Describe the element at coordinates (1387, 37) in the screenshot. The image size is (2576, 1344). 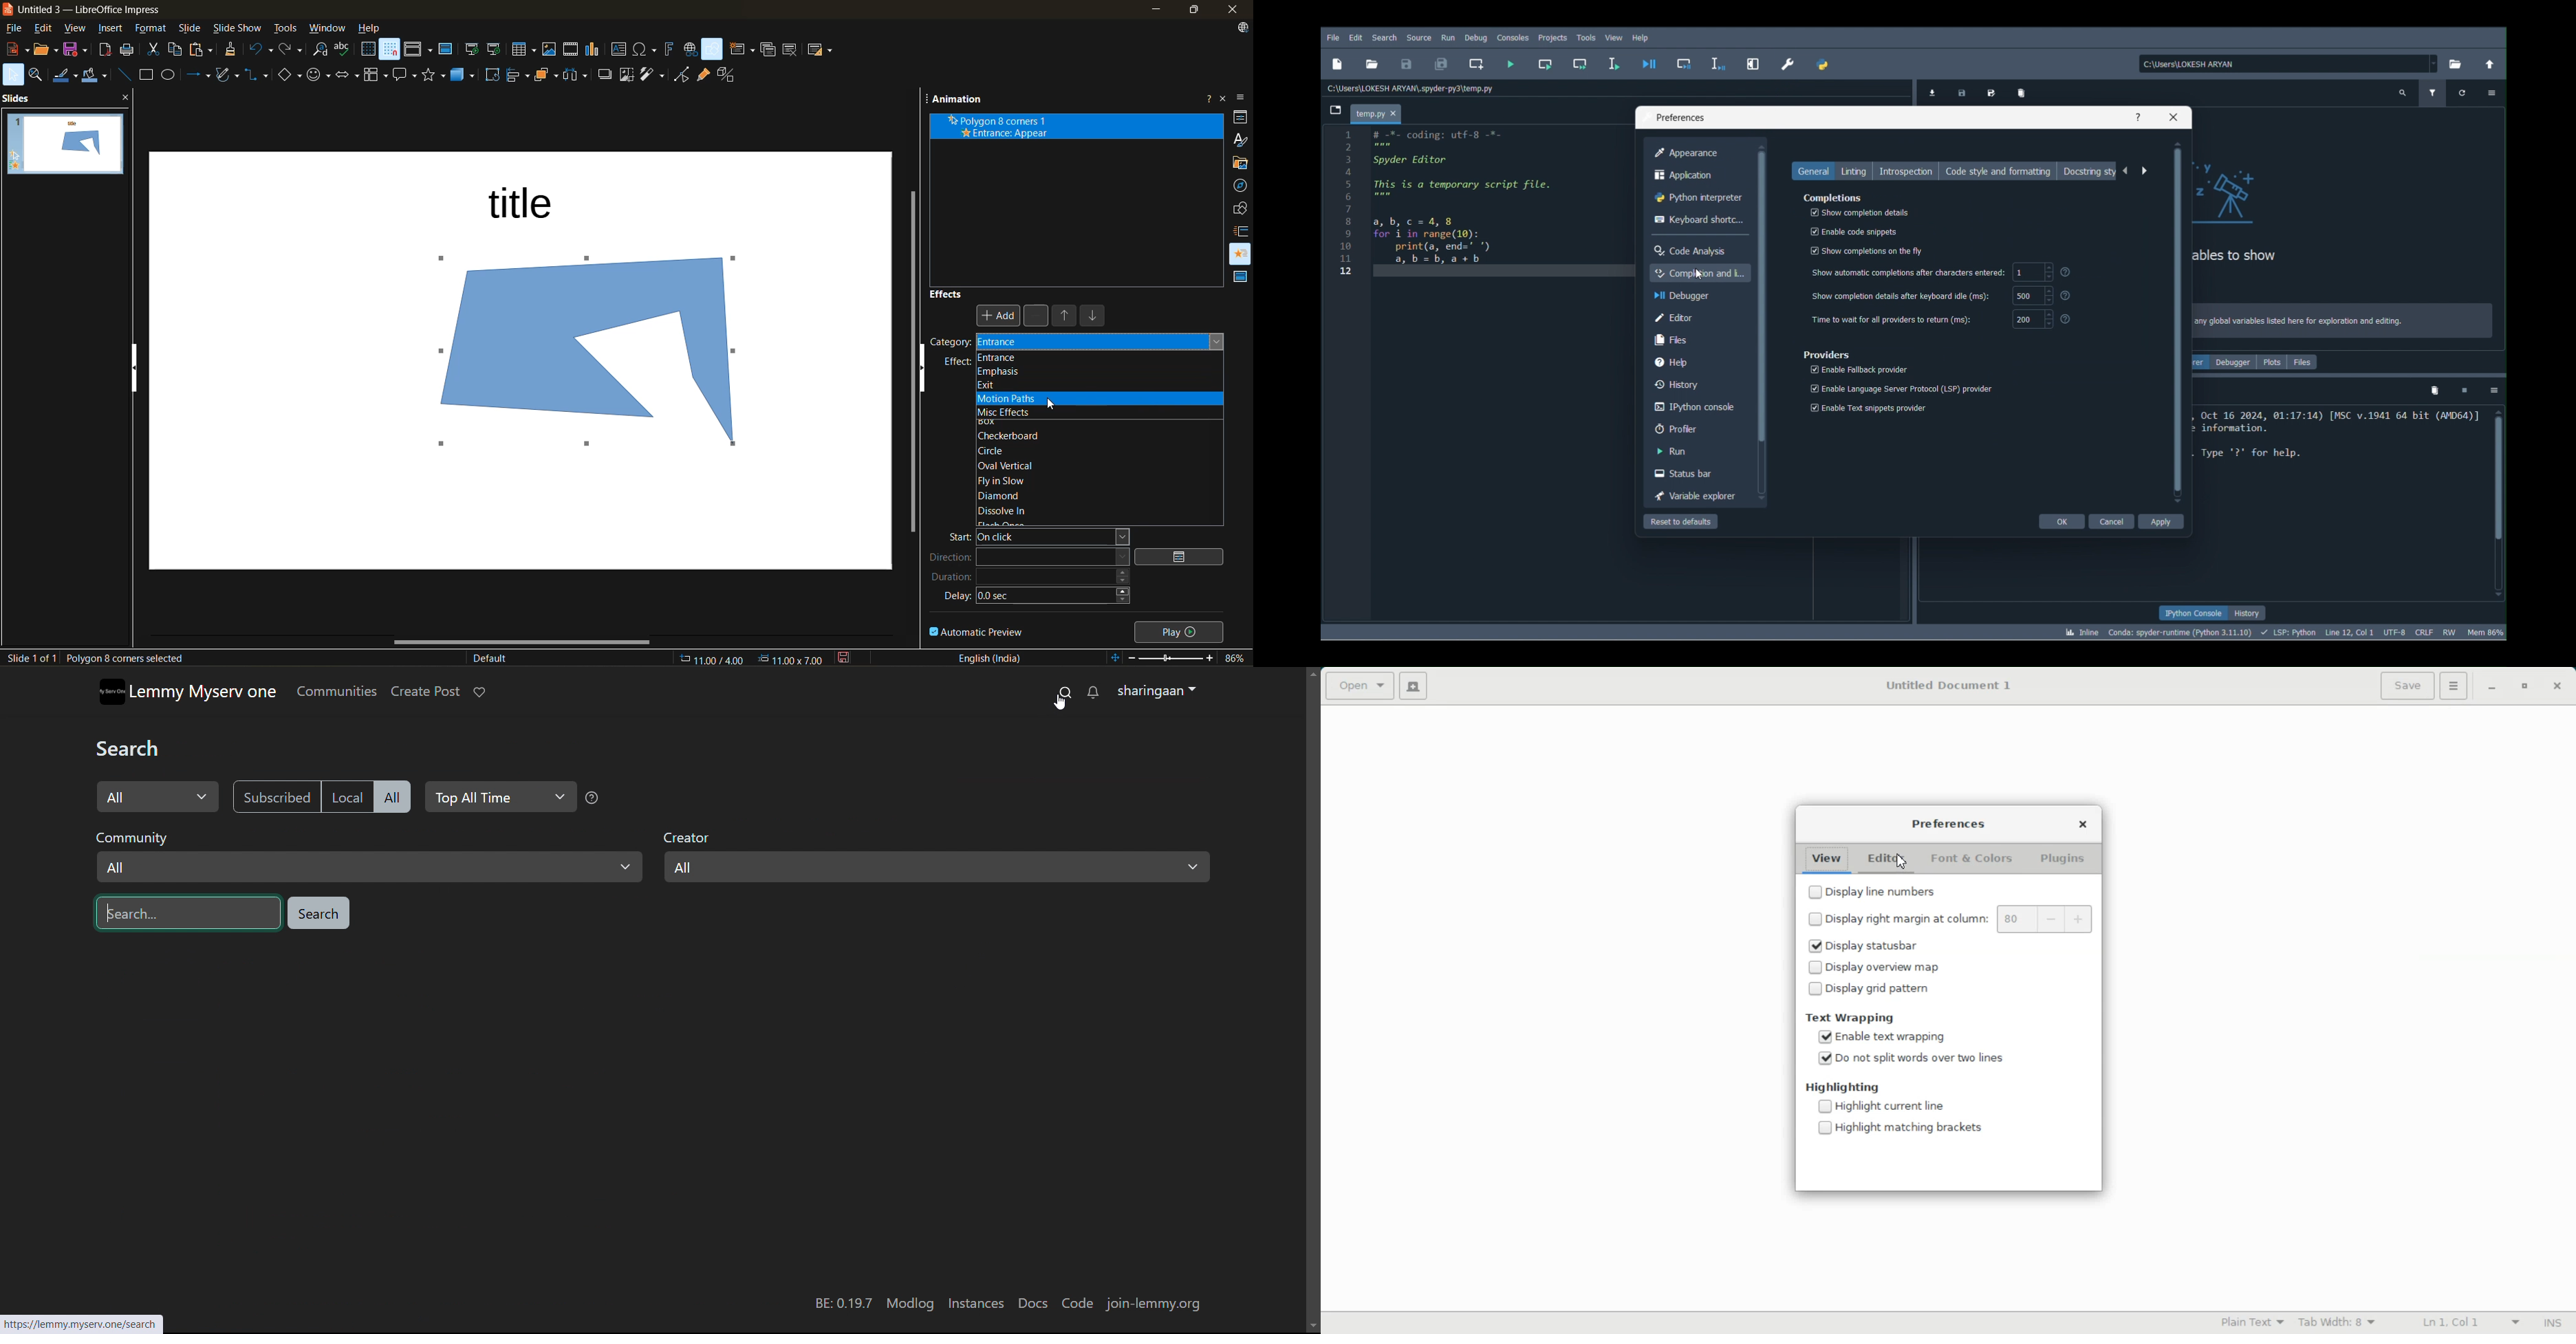
I see `Search` at that location.